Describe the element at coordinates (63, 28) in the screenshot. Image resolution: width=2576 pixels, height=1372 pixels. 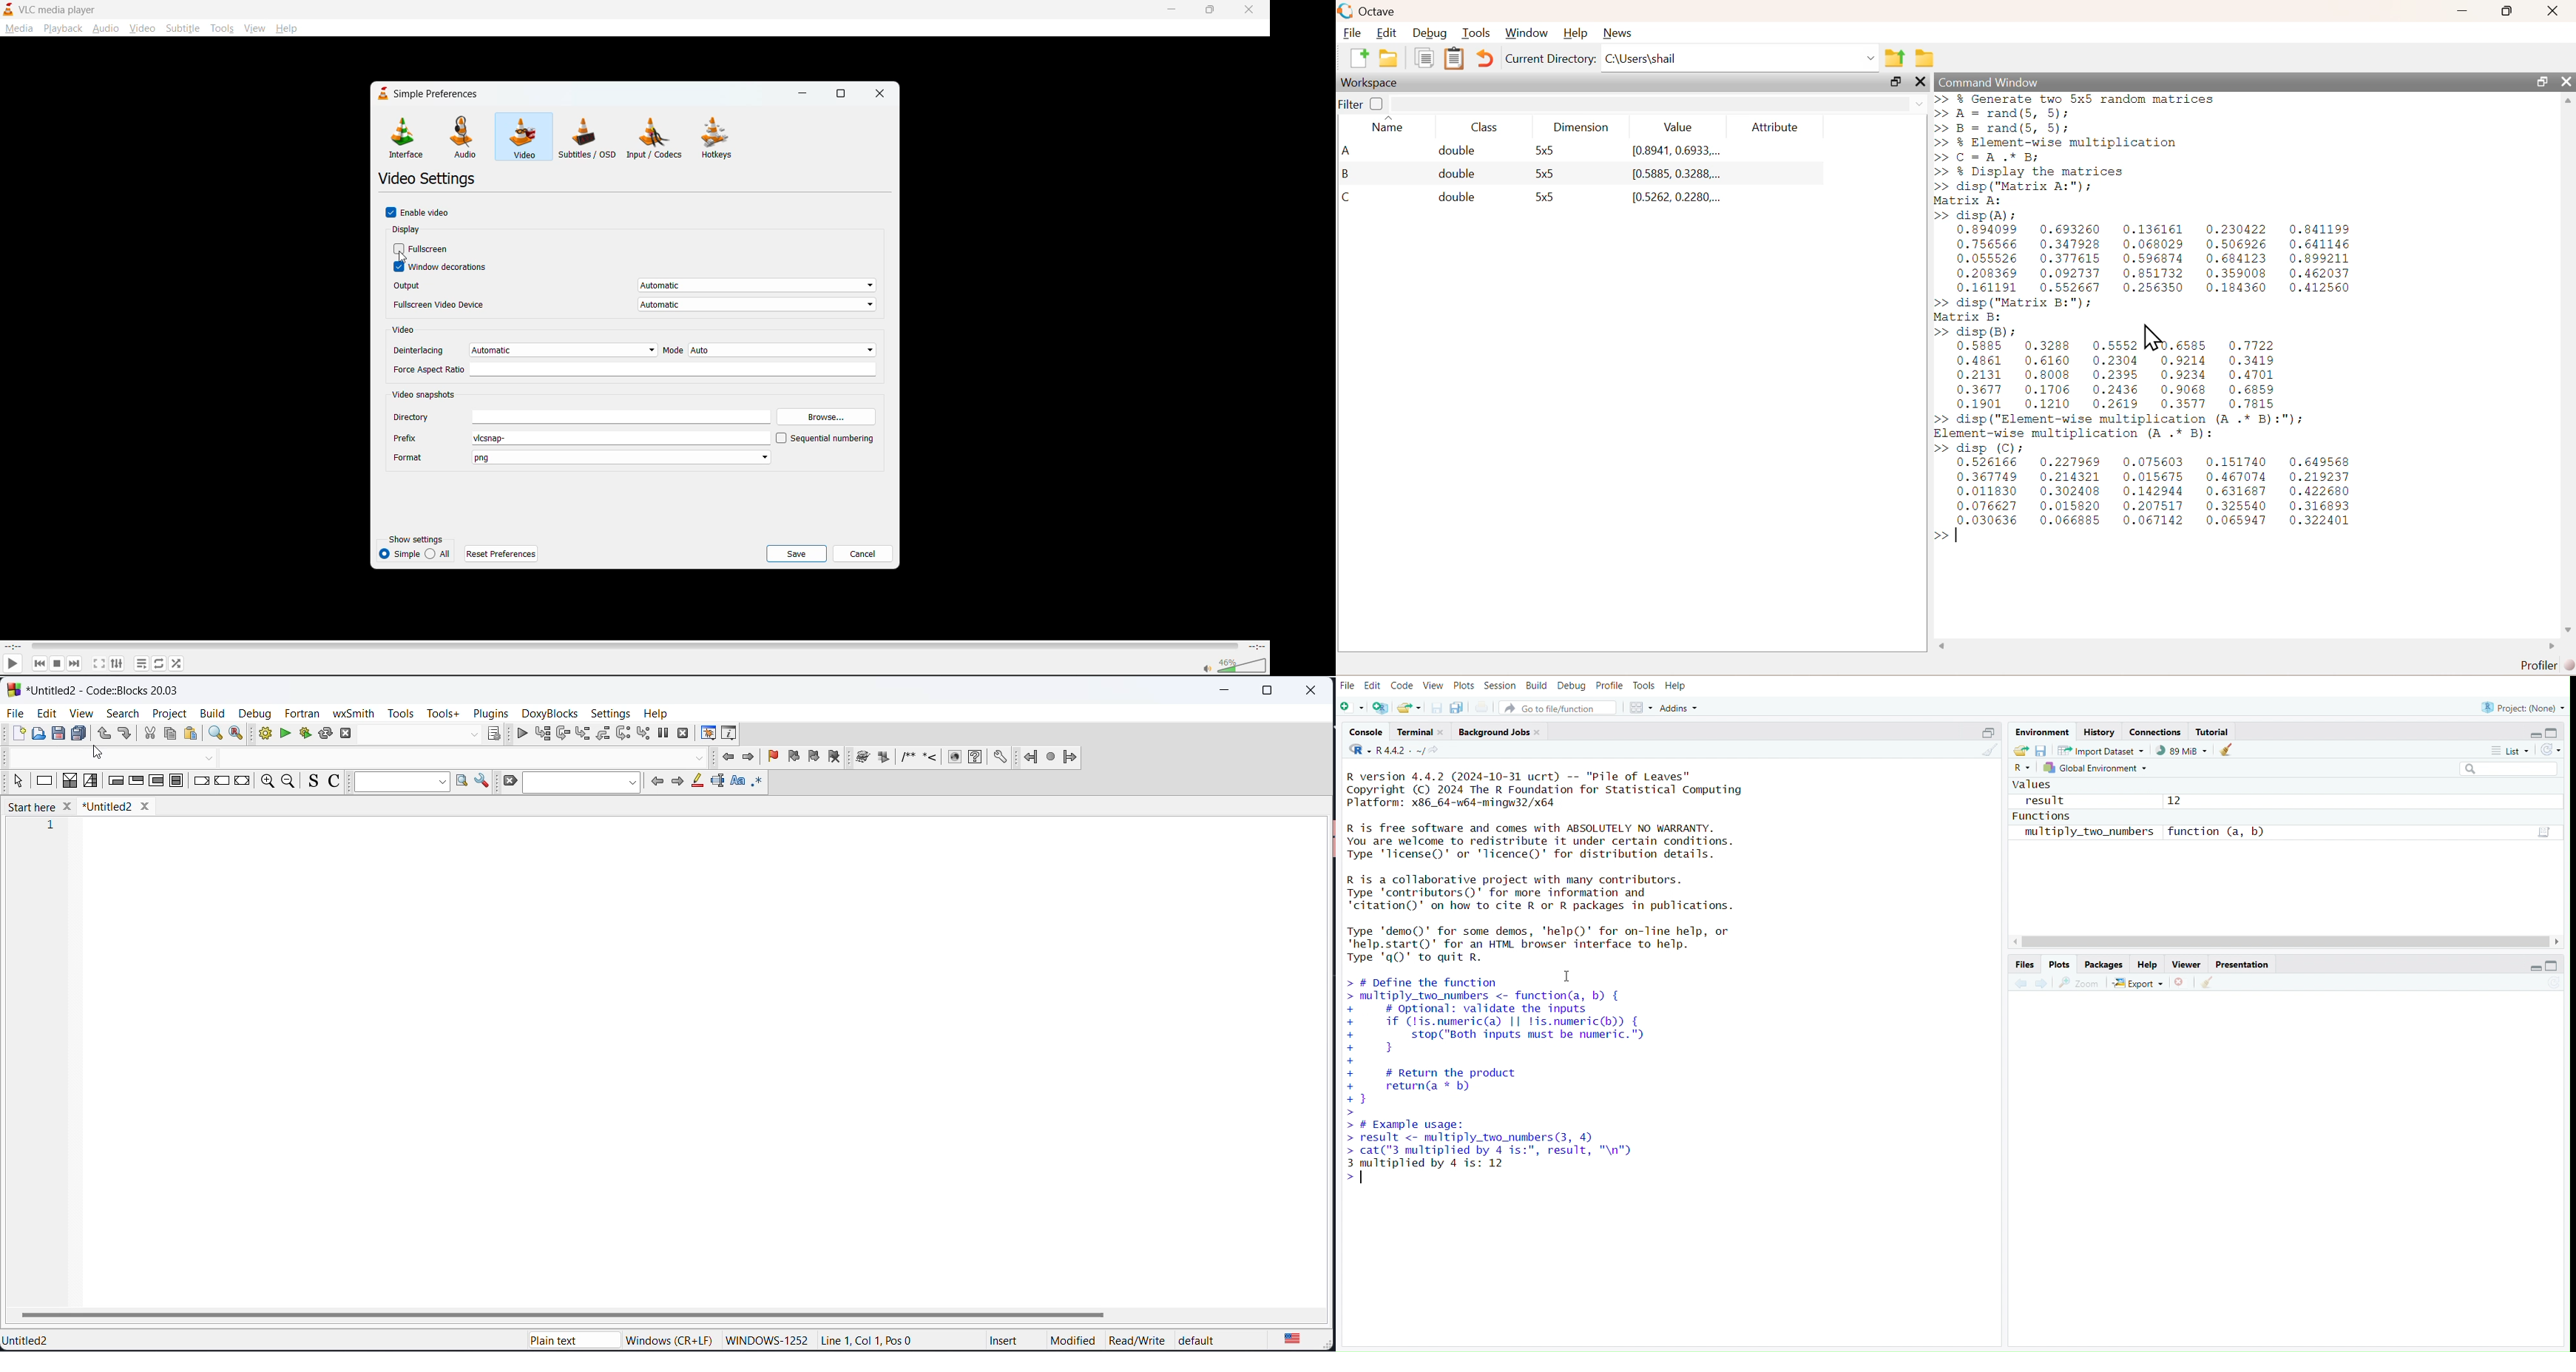
I see `playback` at that location.